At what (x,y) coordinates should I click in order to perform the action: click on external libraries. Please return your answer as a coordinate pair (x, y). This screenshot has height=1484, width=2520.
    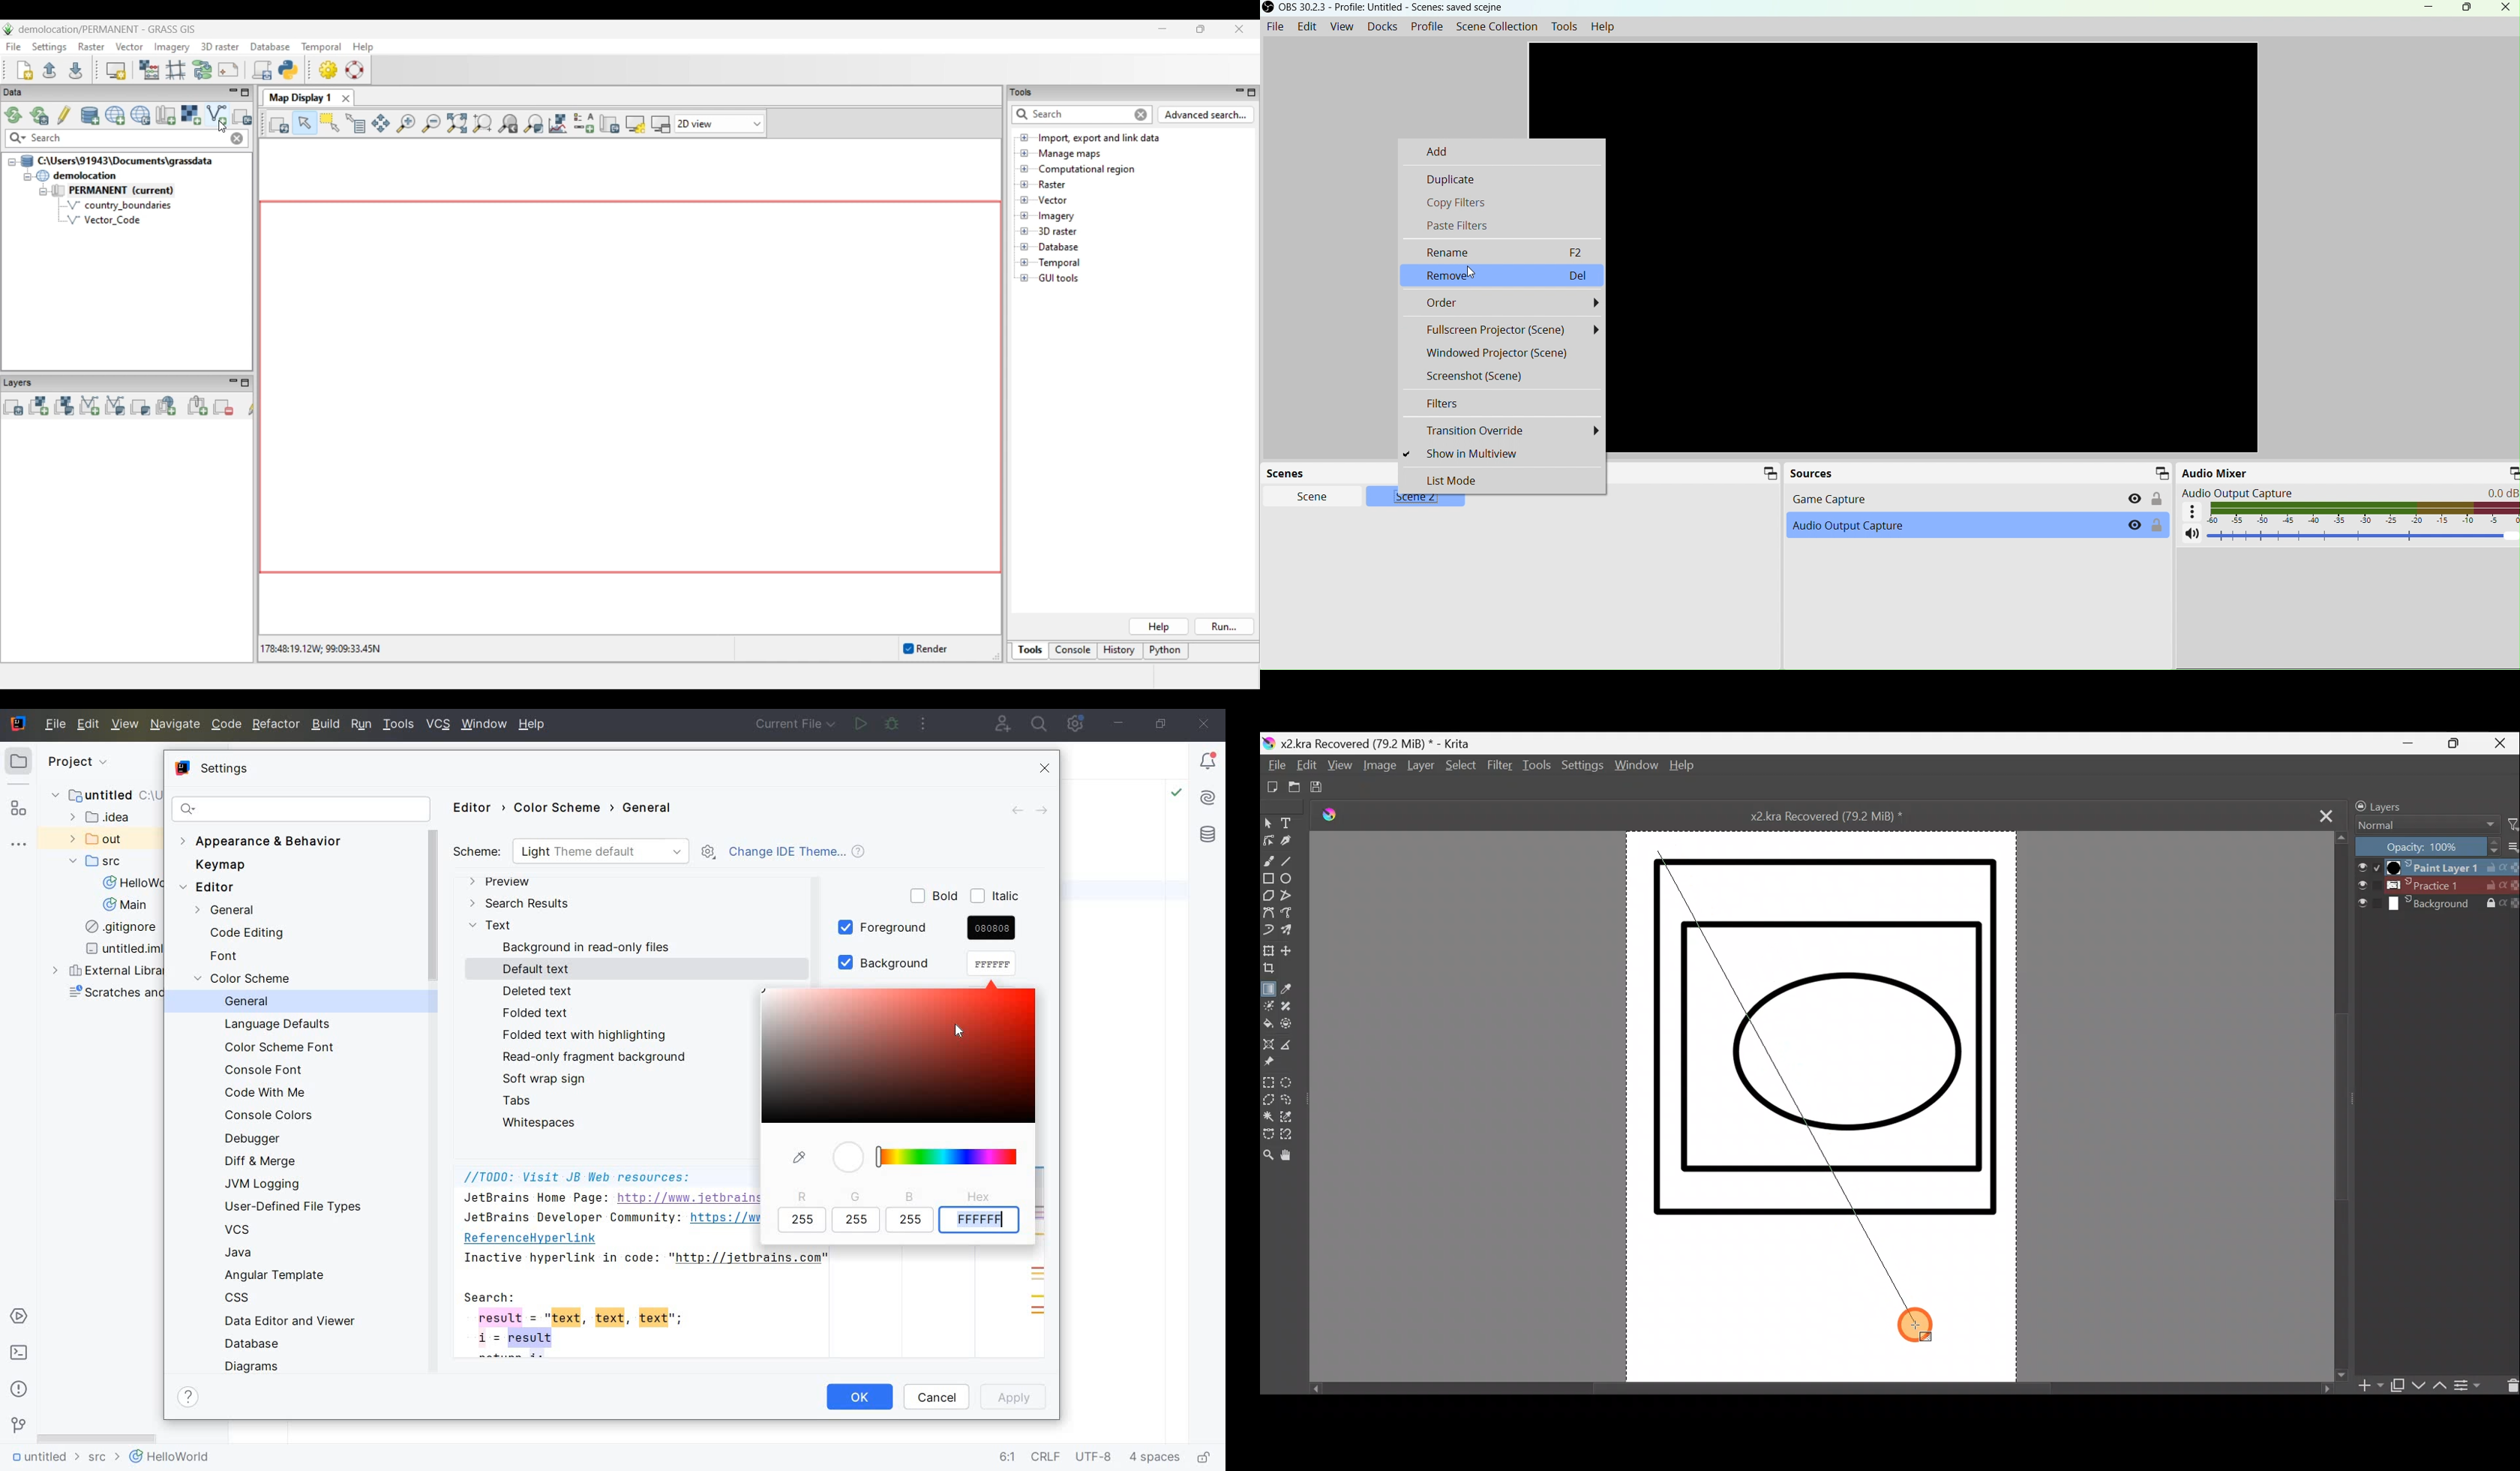
    Looking at the image, I should click on (110, 971).